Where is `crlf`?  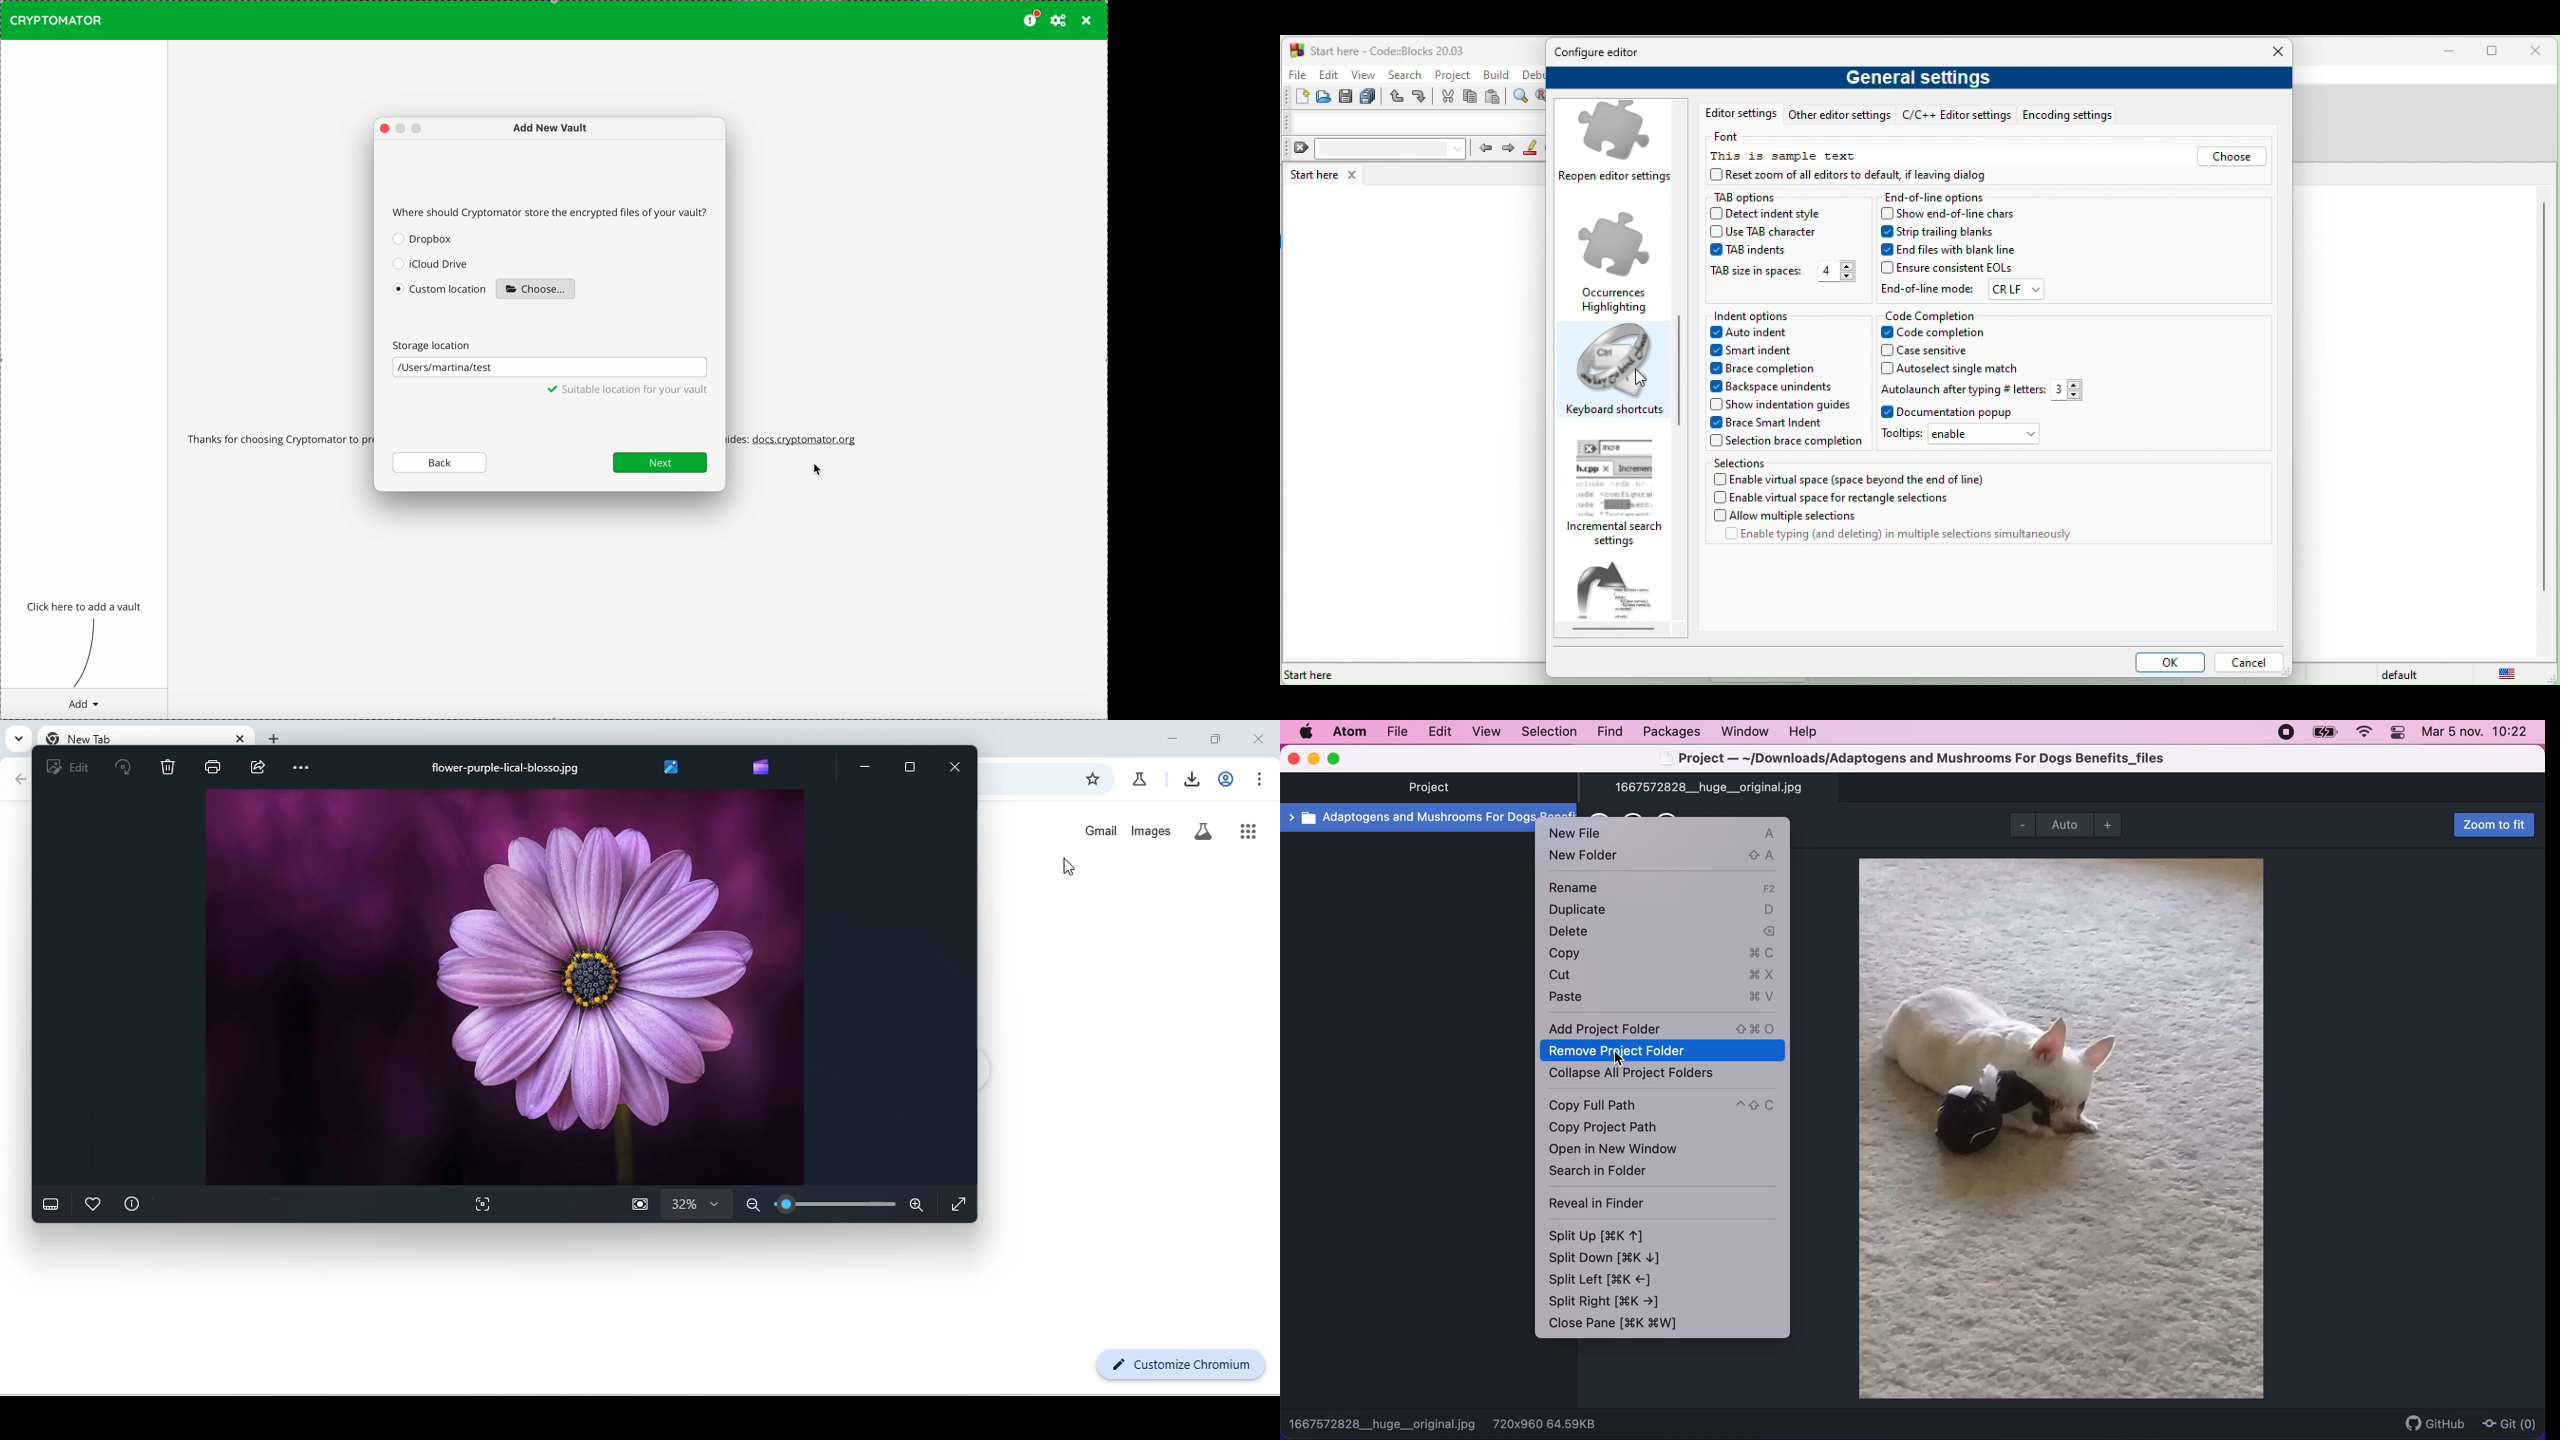
crlf is located at coordinates (2016, 290).